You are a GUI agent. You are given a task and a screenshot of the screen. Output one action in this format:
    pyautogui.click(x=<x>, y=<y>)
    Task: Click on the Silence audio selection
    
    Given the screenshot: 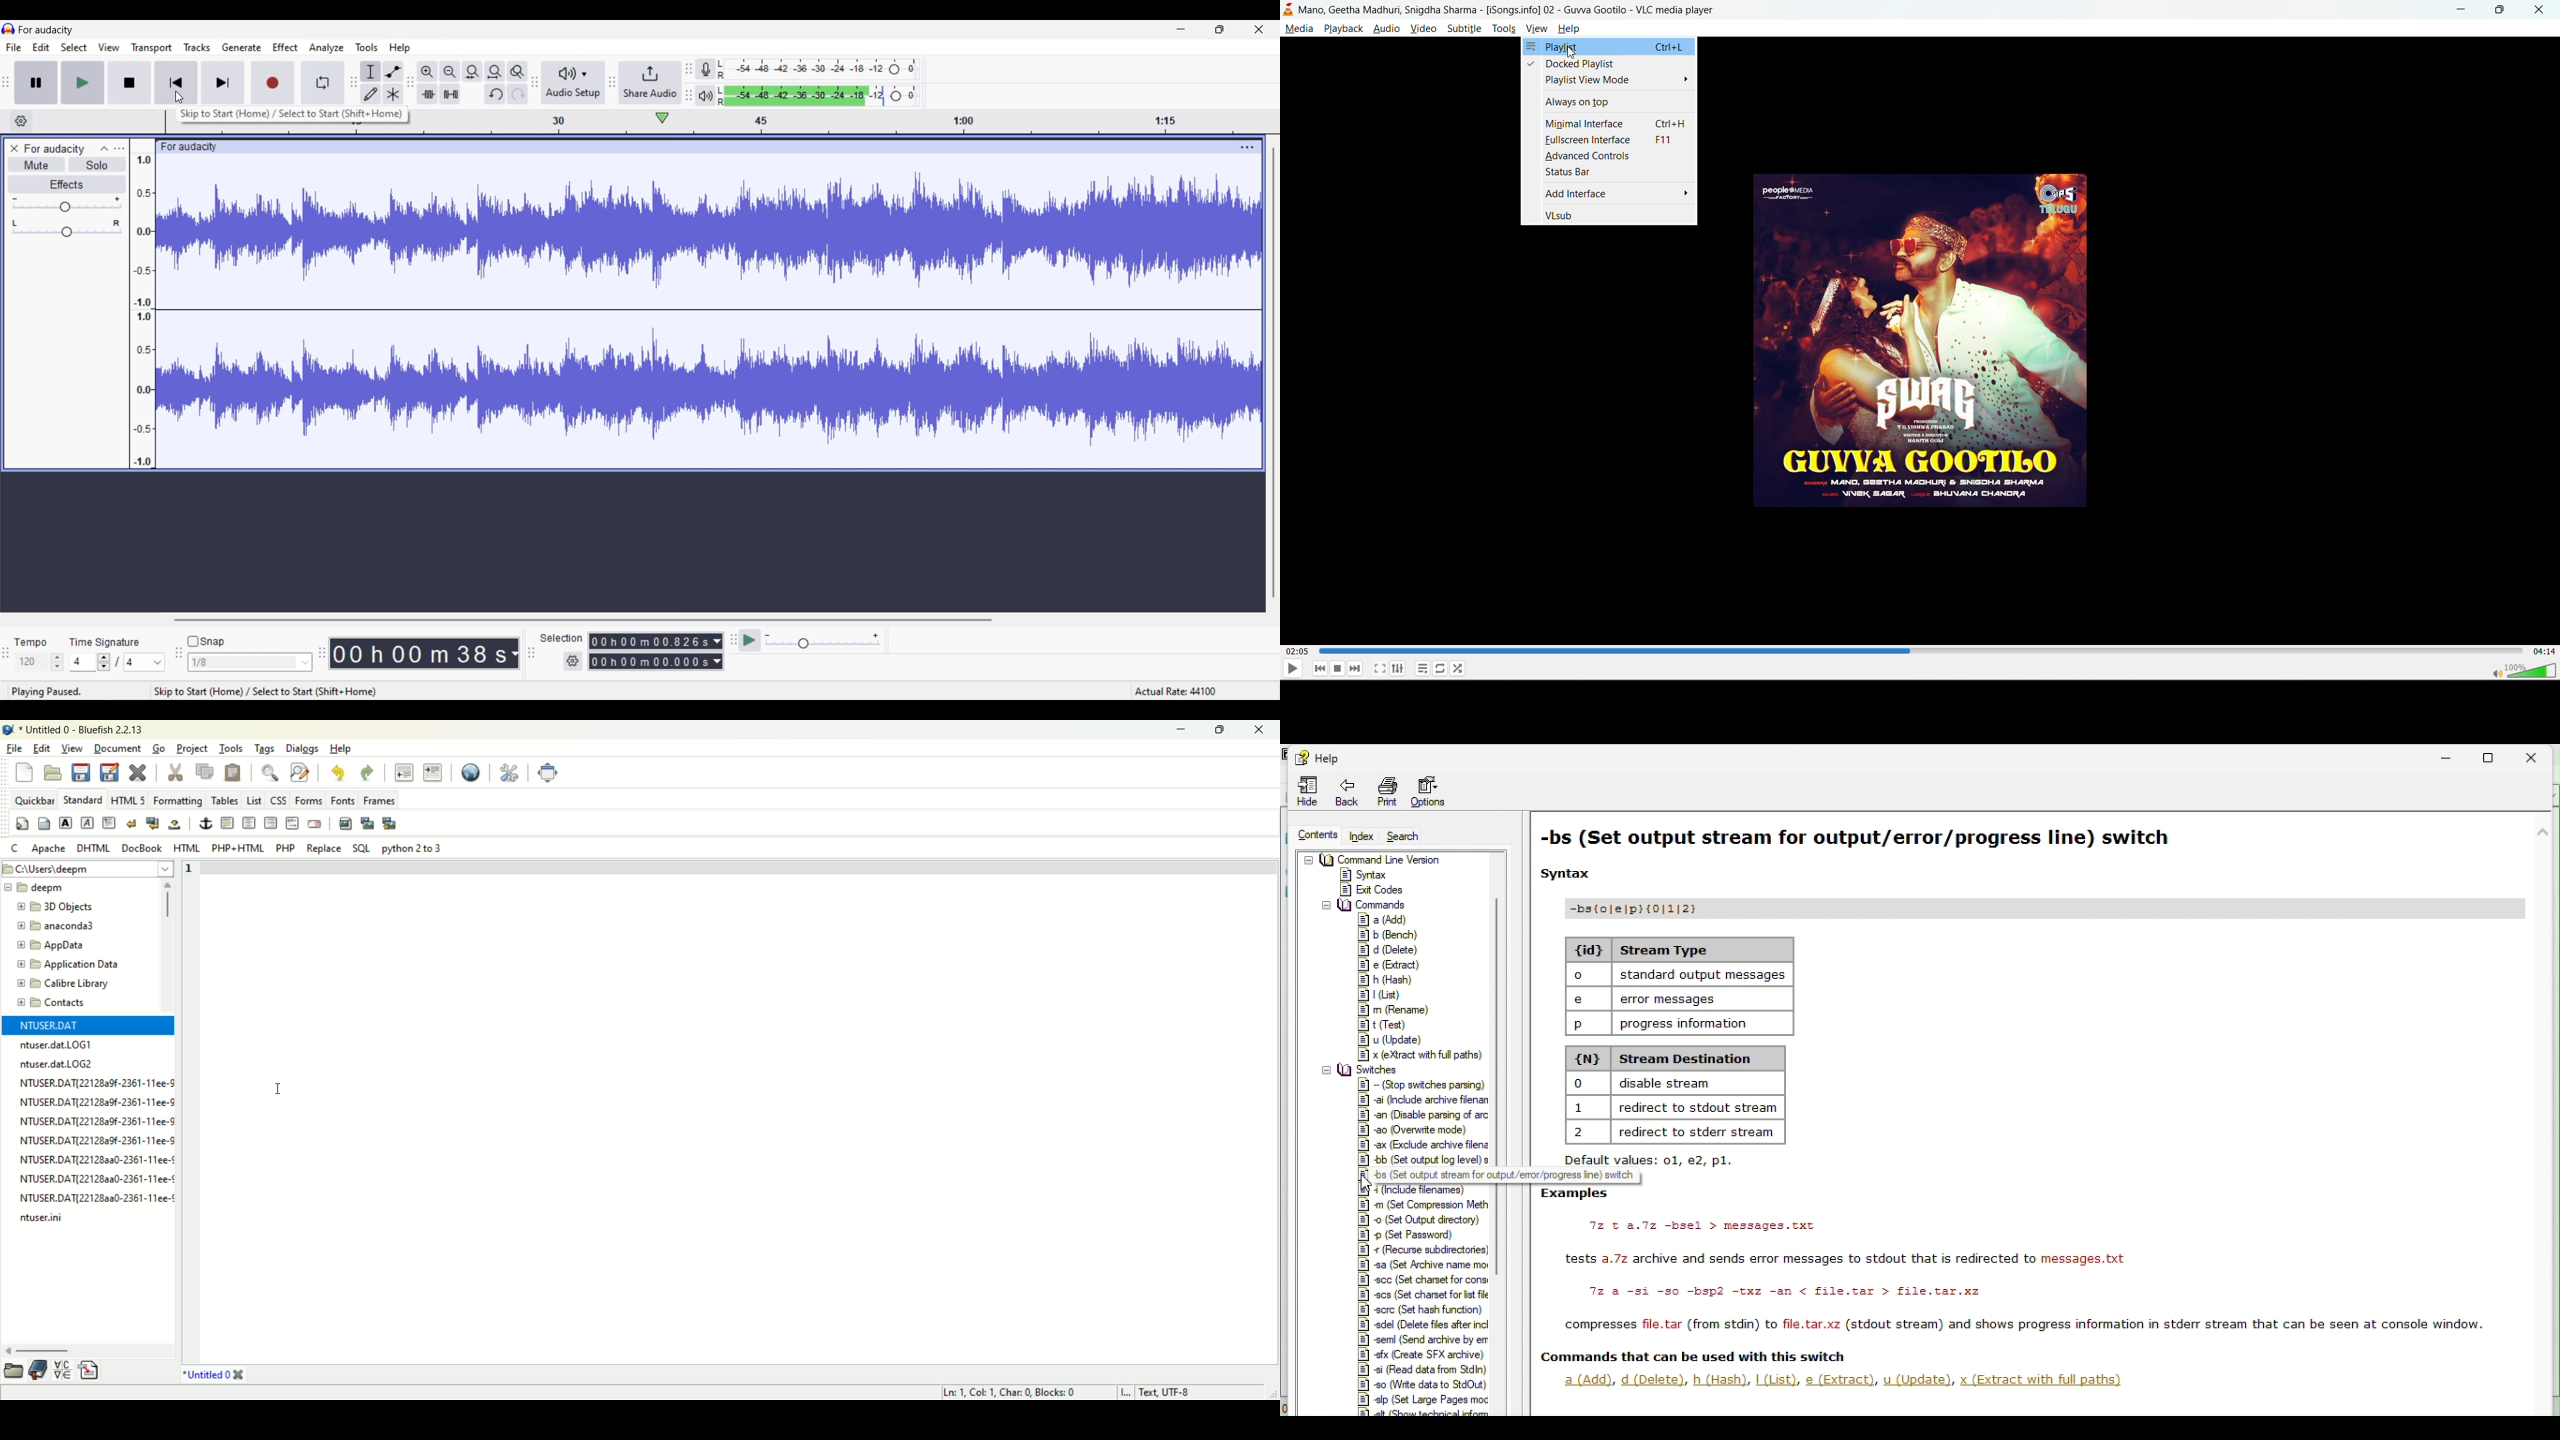 What is the action you would take?
    pyautogui.click(x=451, y=94)
    